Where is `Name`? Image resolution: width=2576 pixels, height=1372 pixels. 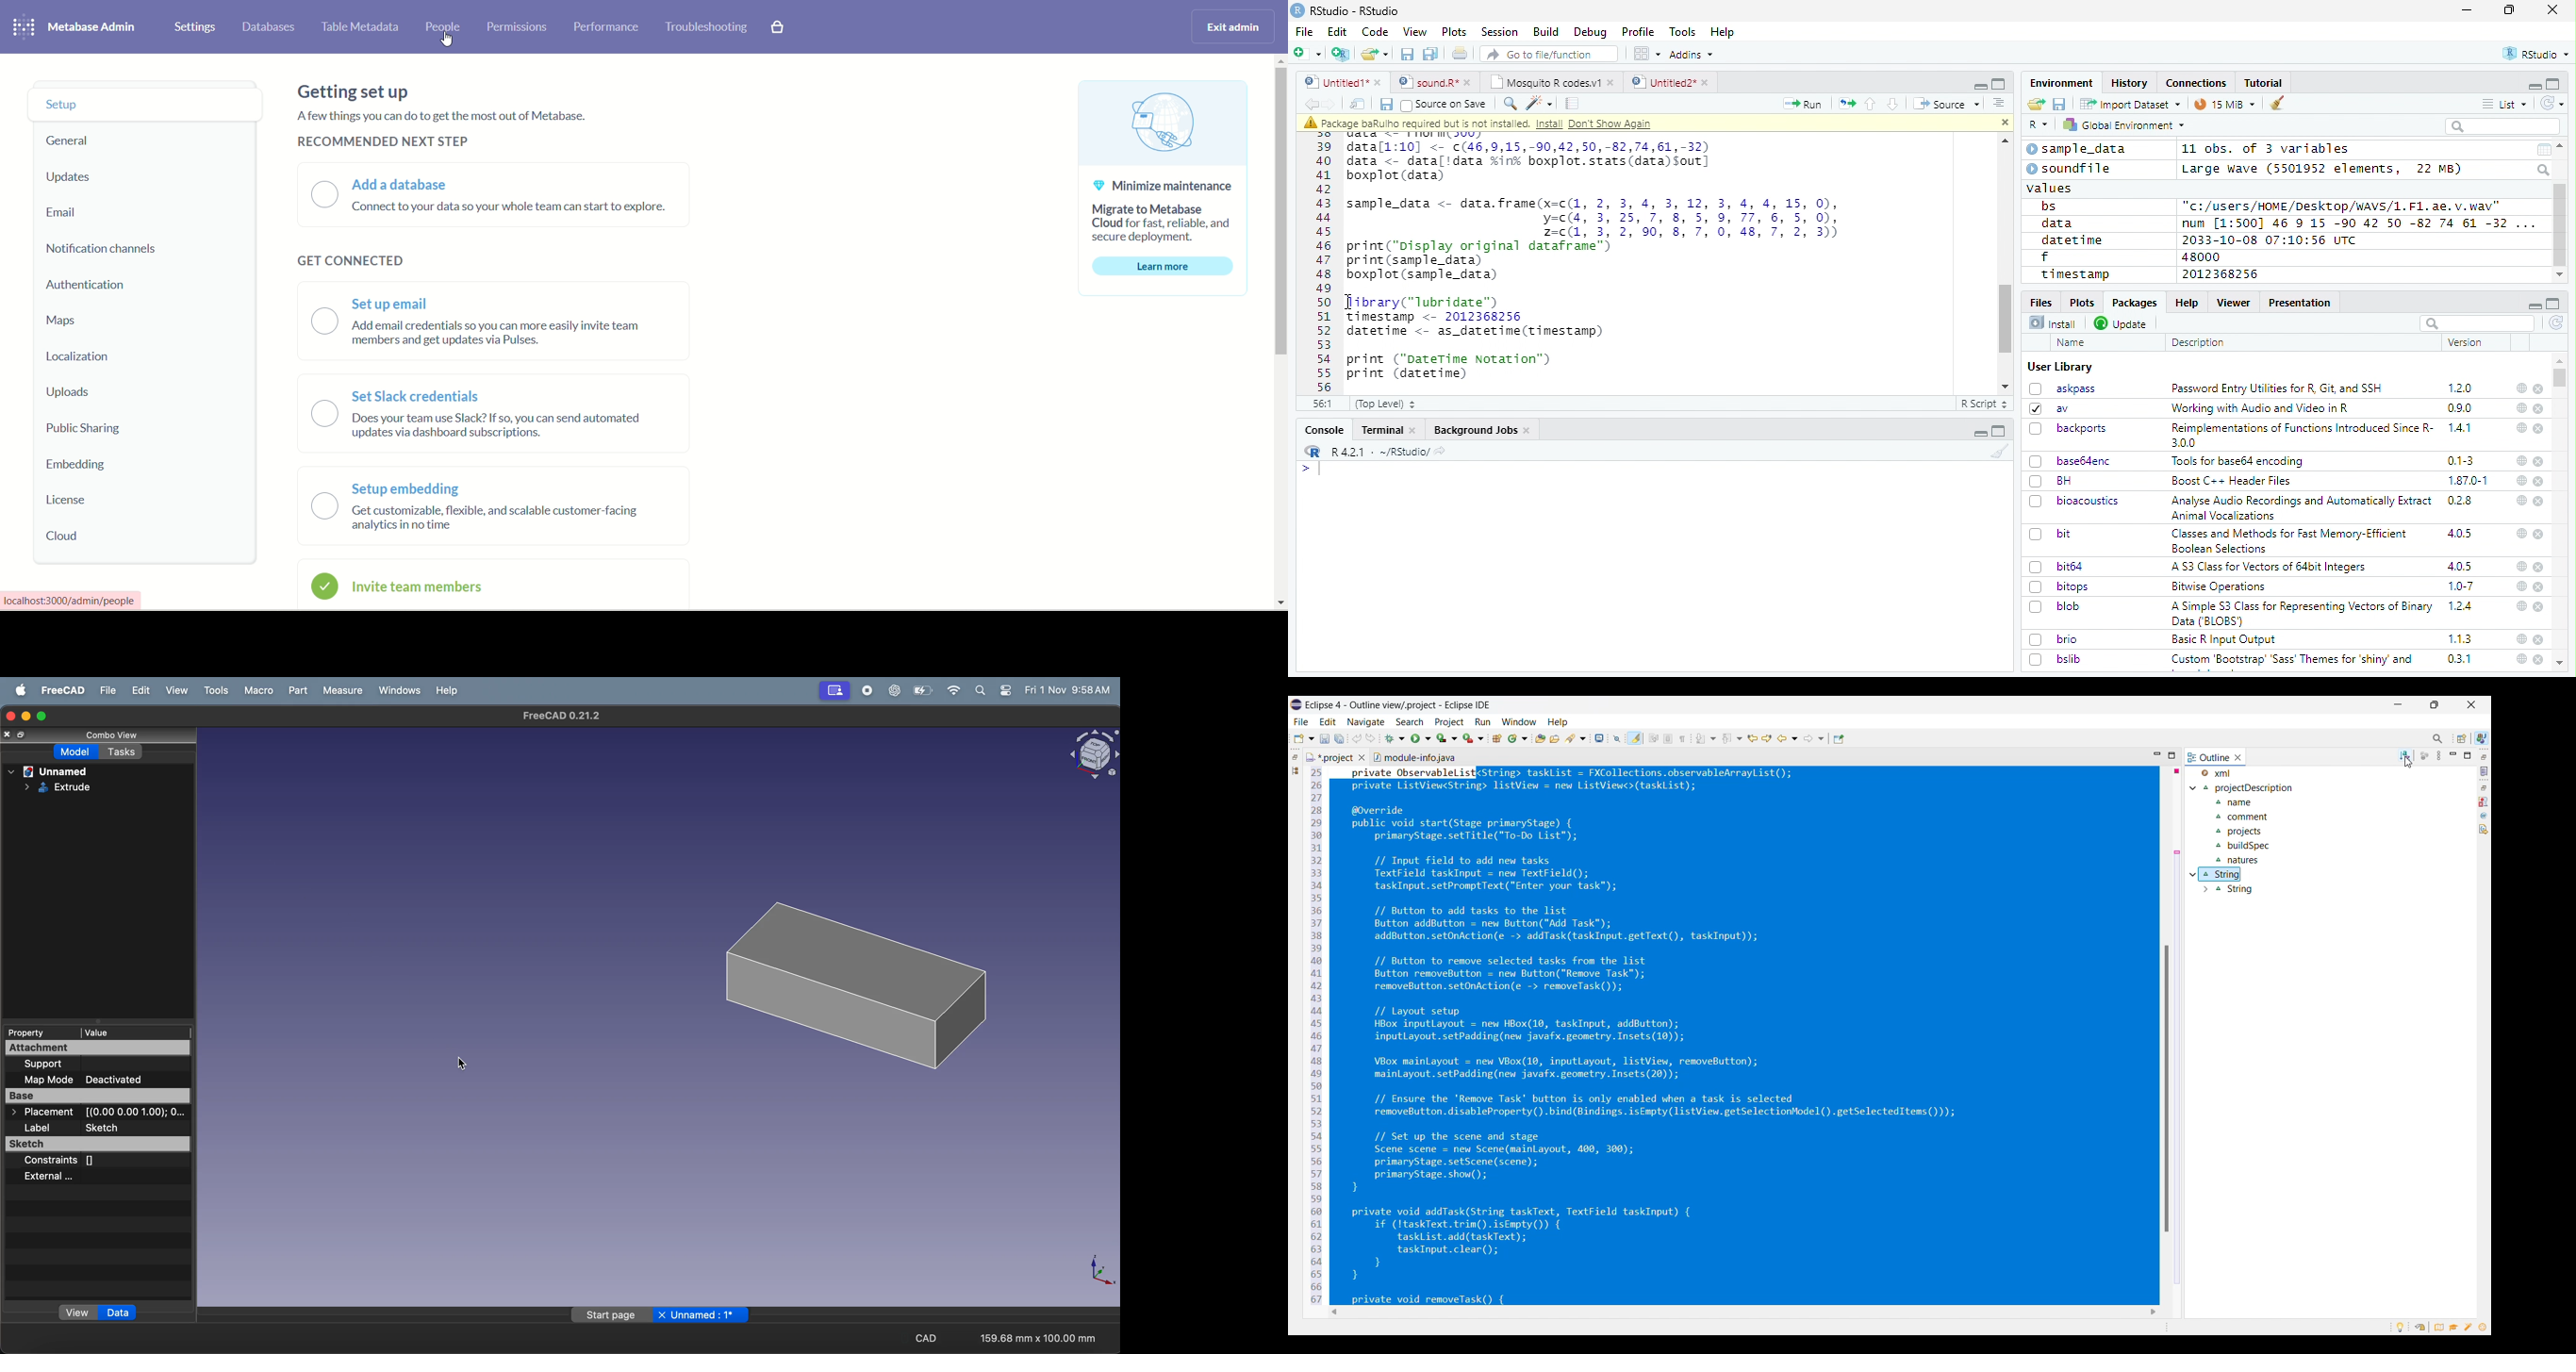
Name is located at coordinates (2072, 343).